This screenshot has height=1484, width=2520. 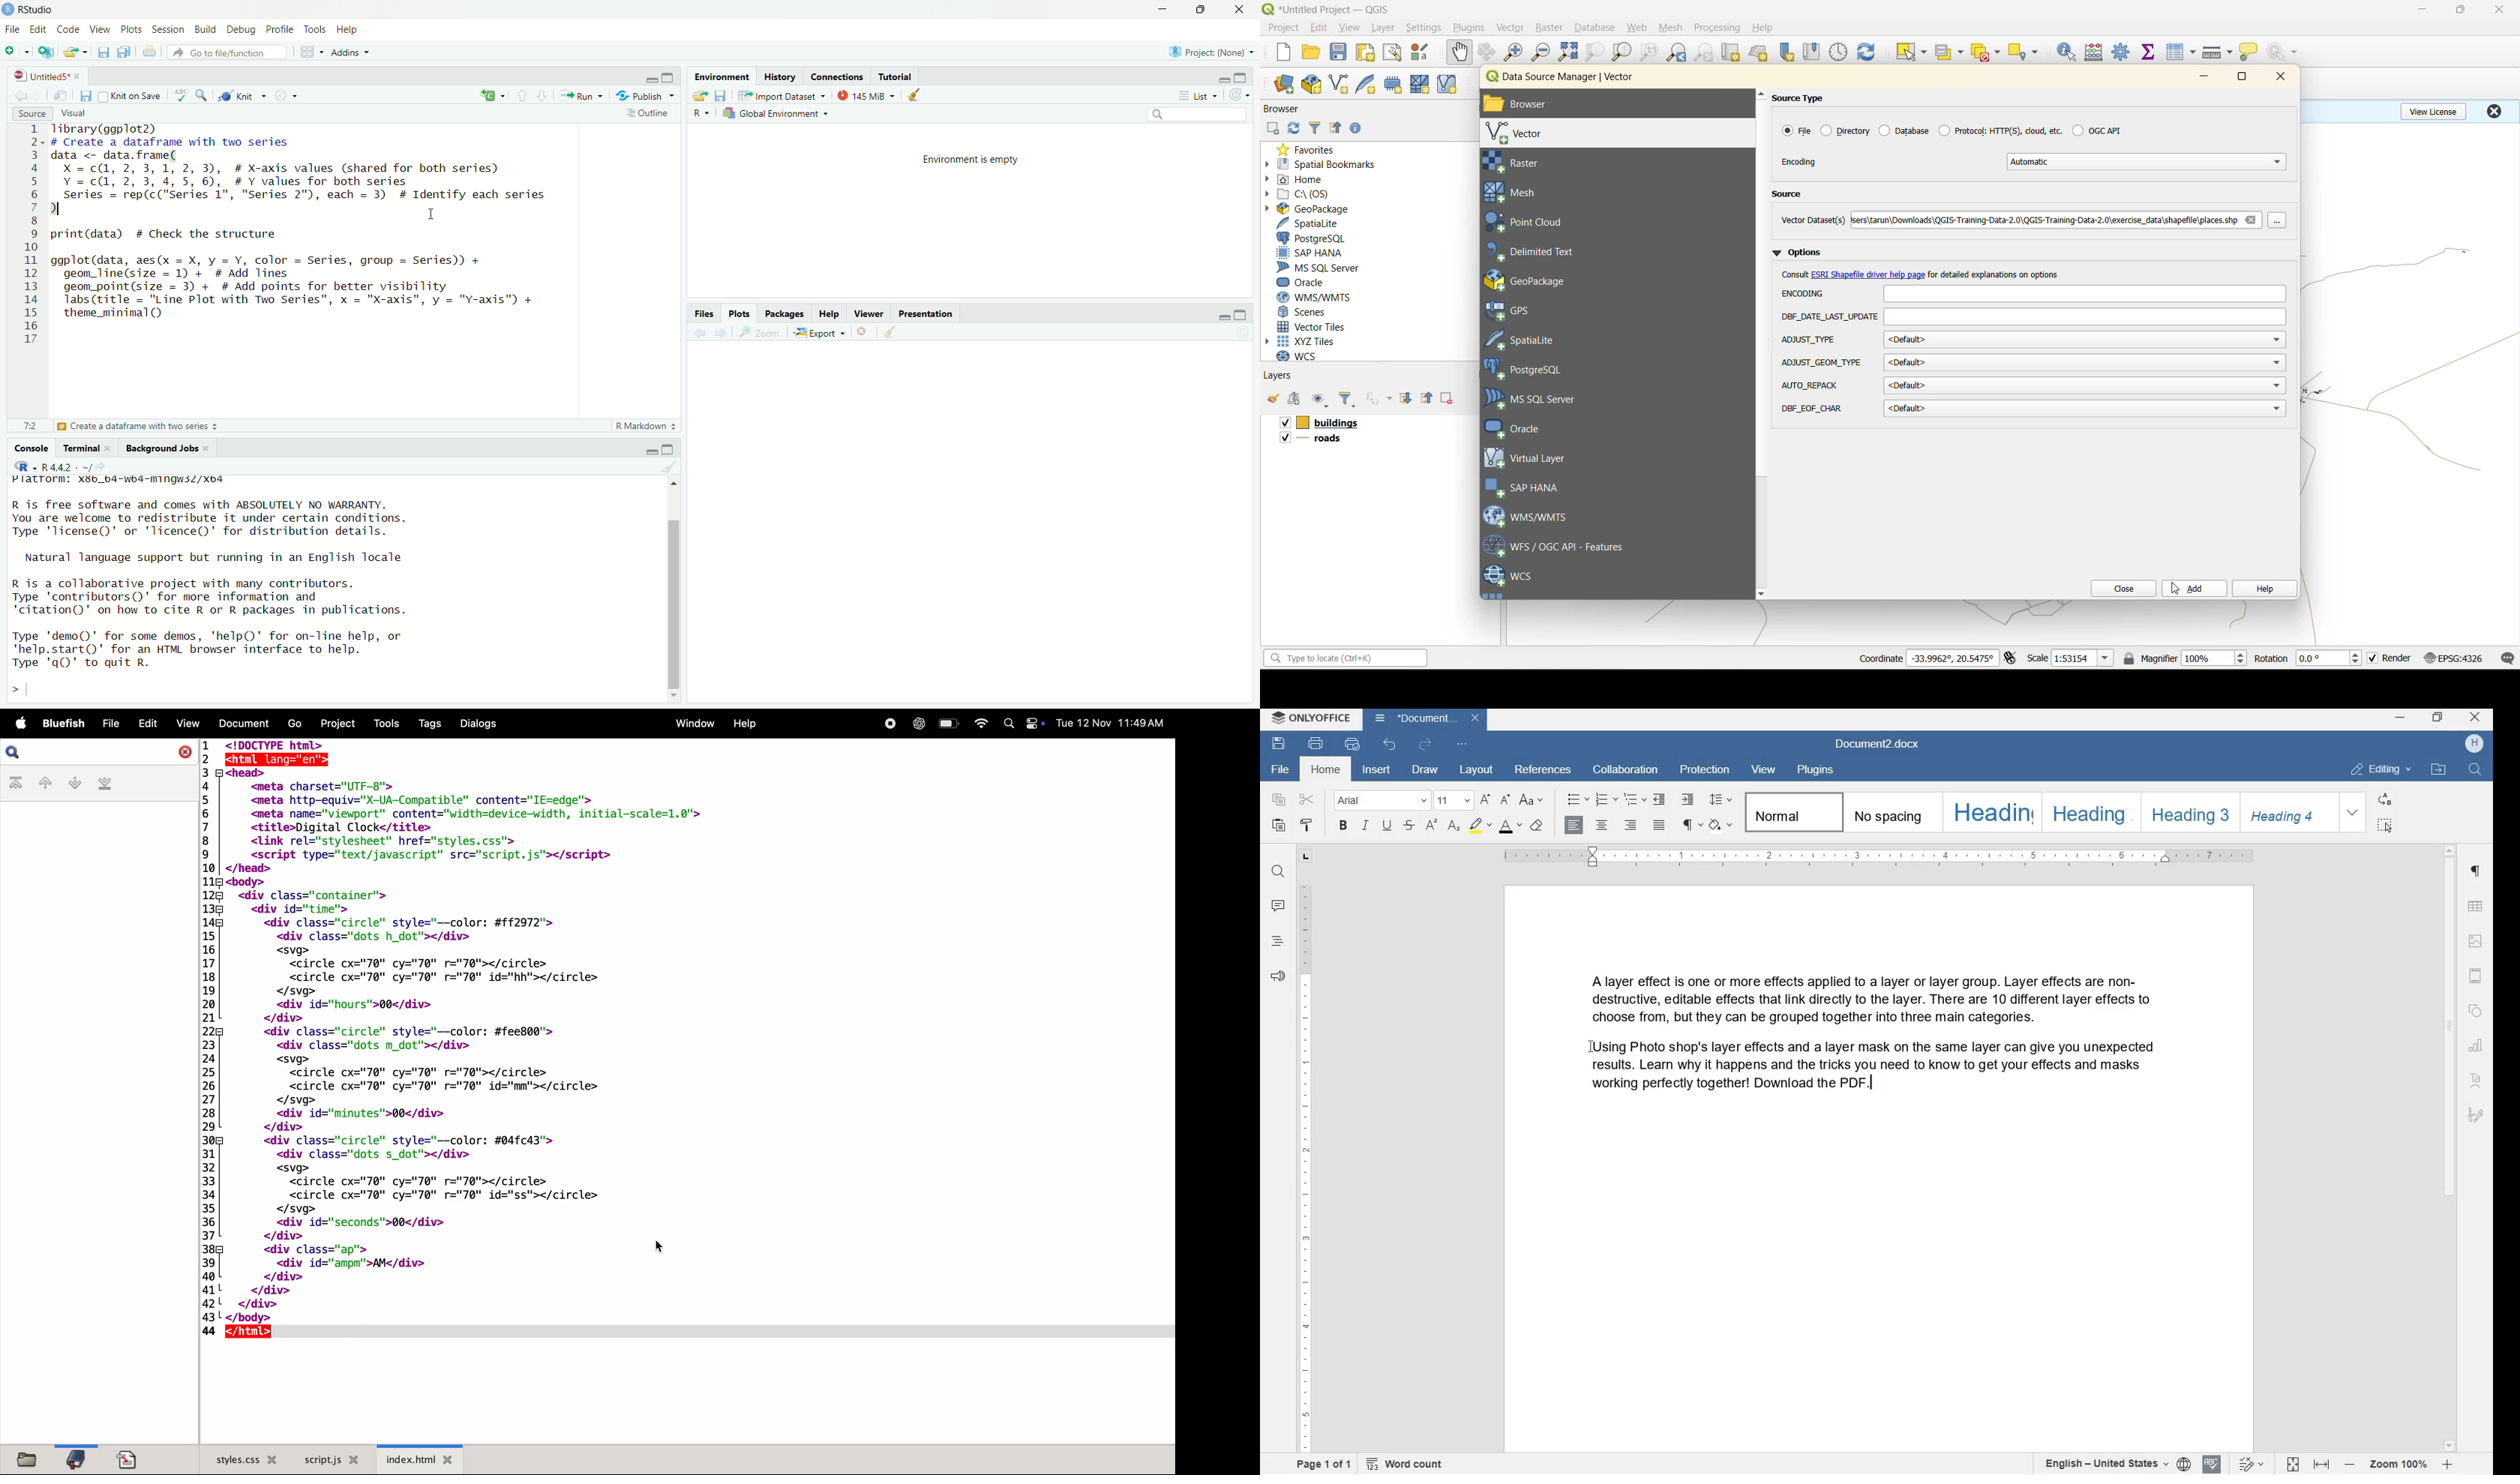 I want to click on Print the current file, so click(x=150, y=52).